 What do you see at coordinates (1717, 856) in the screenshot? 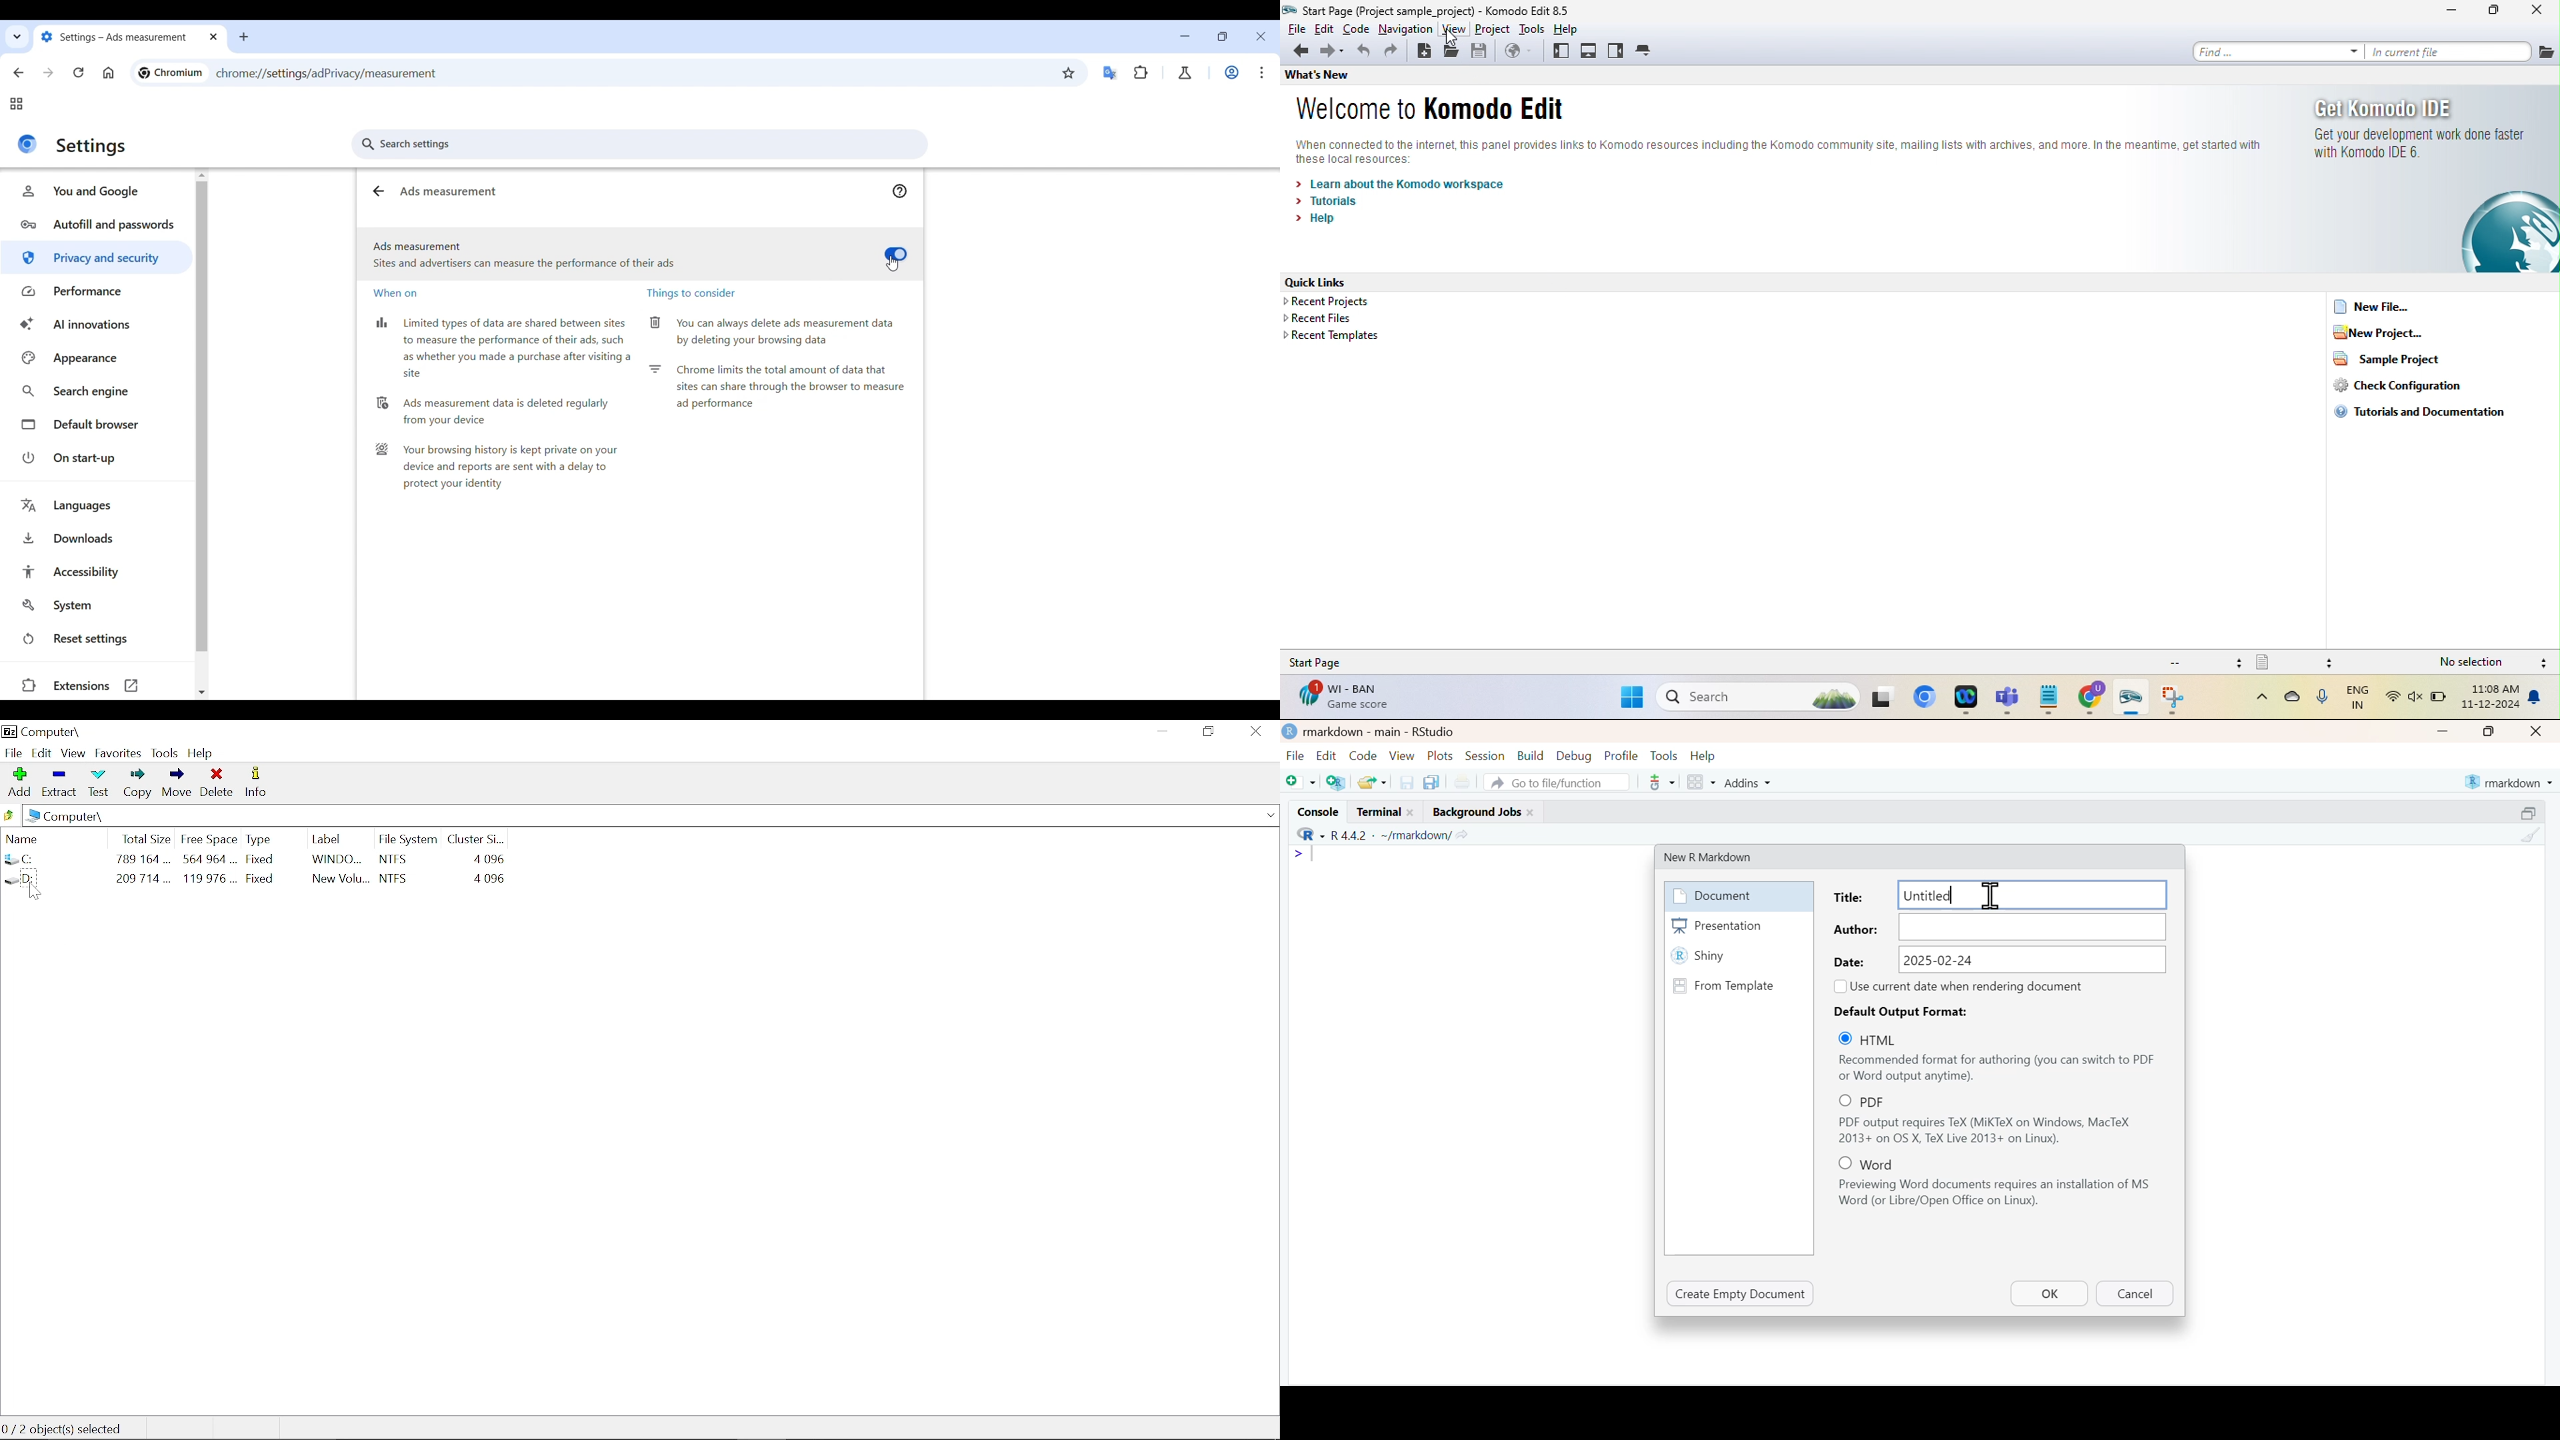
I see `new R Markdown` at bounding box center [1717, 856].